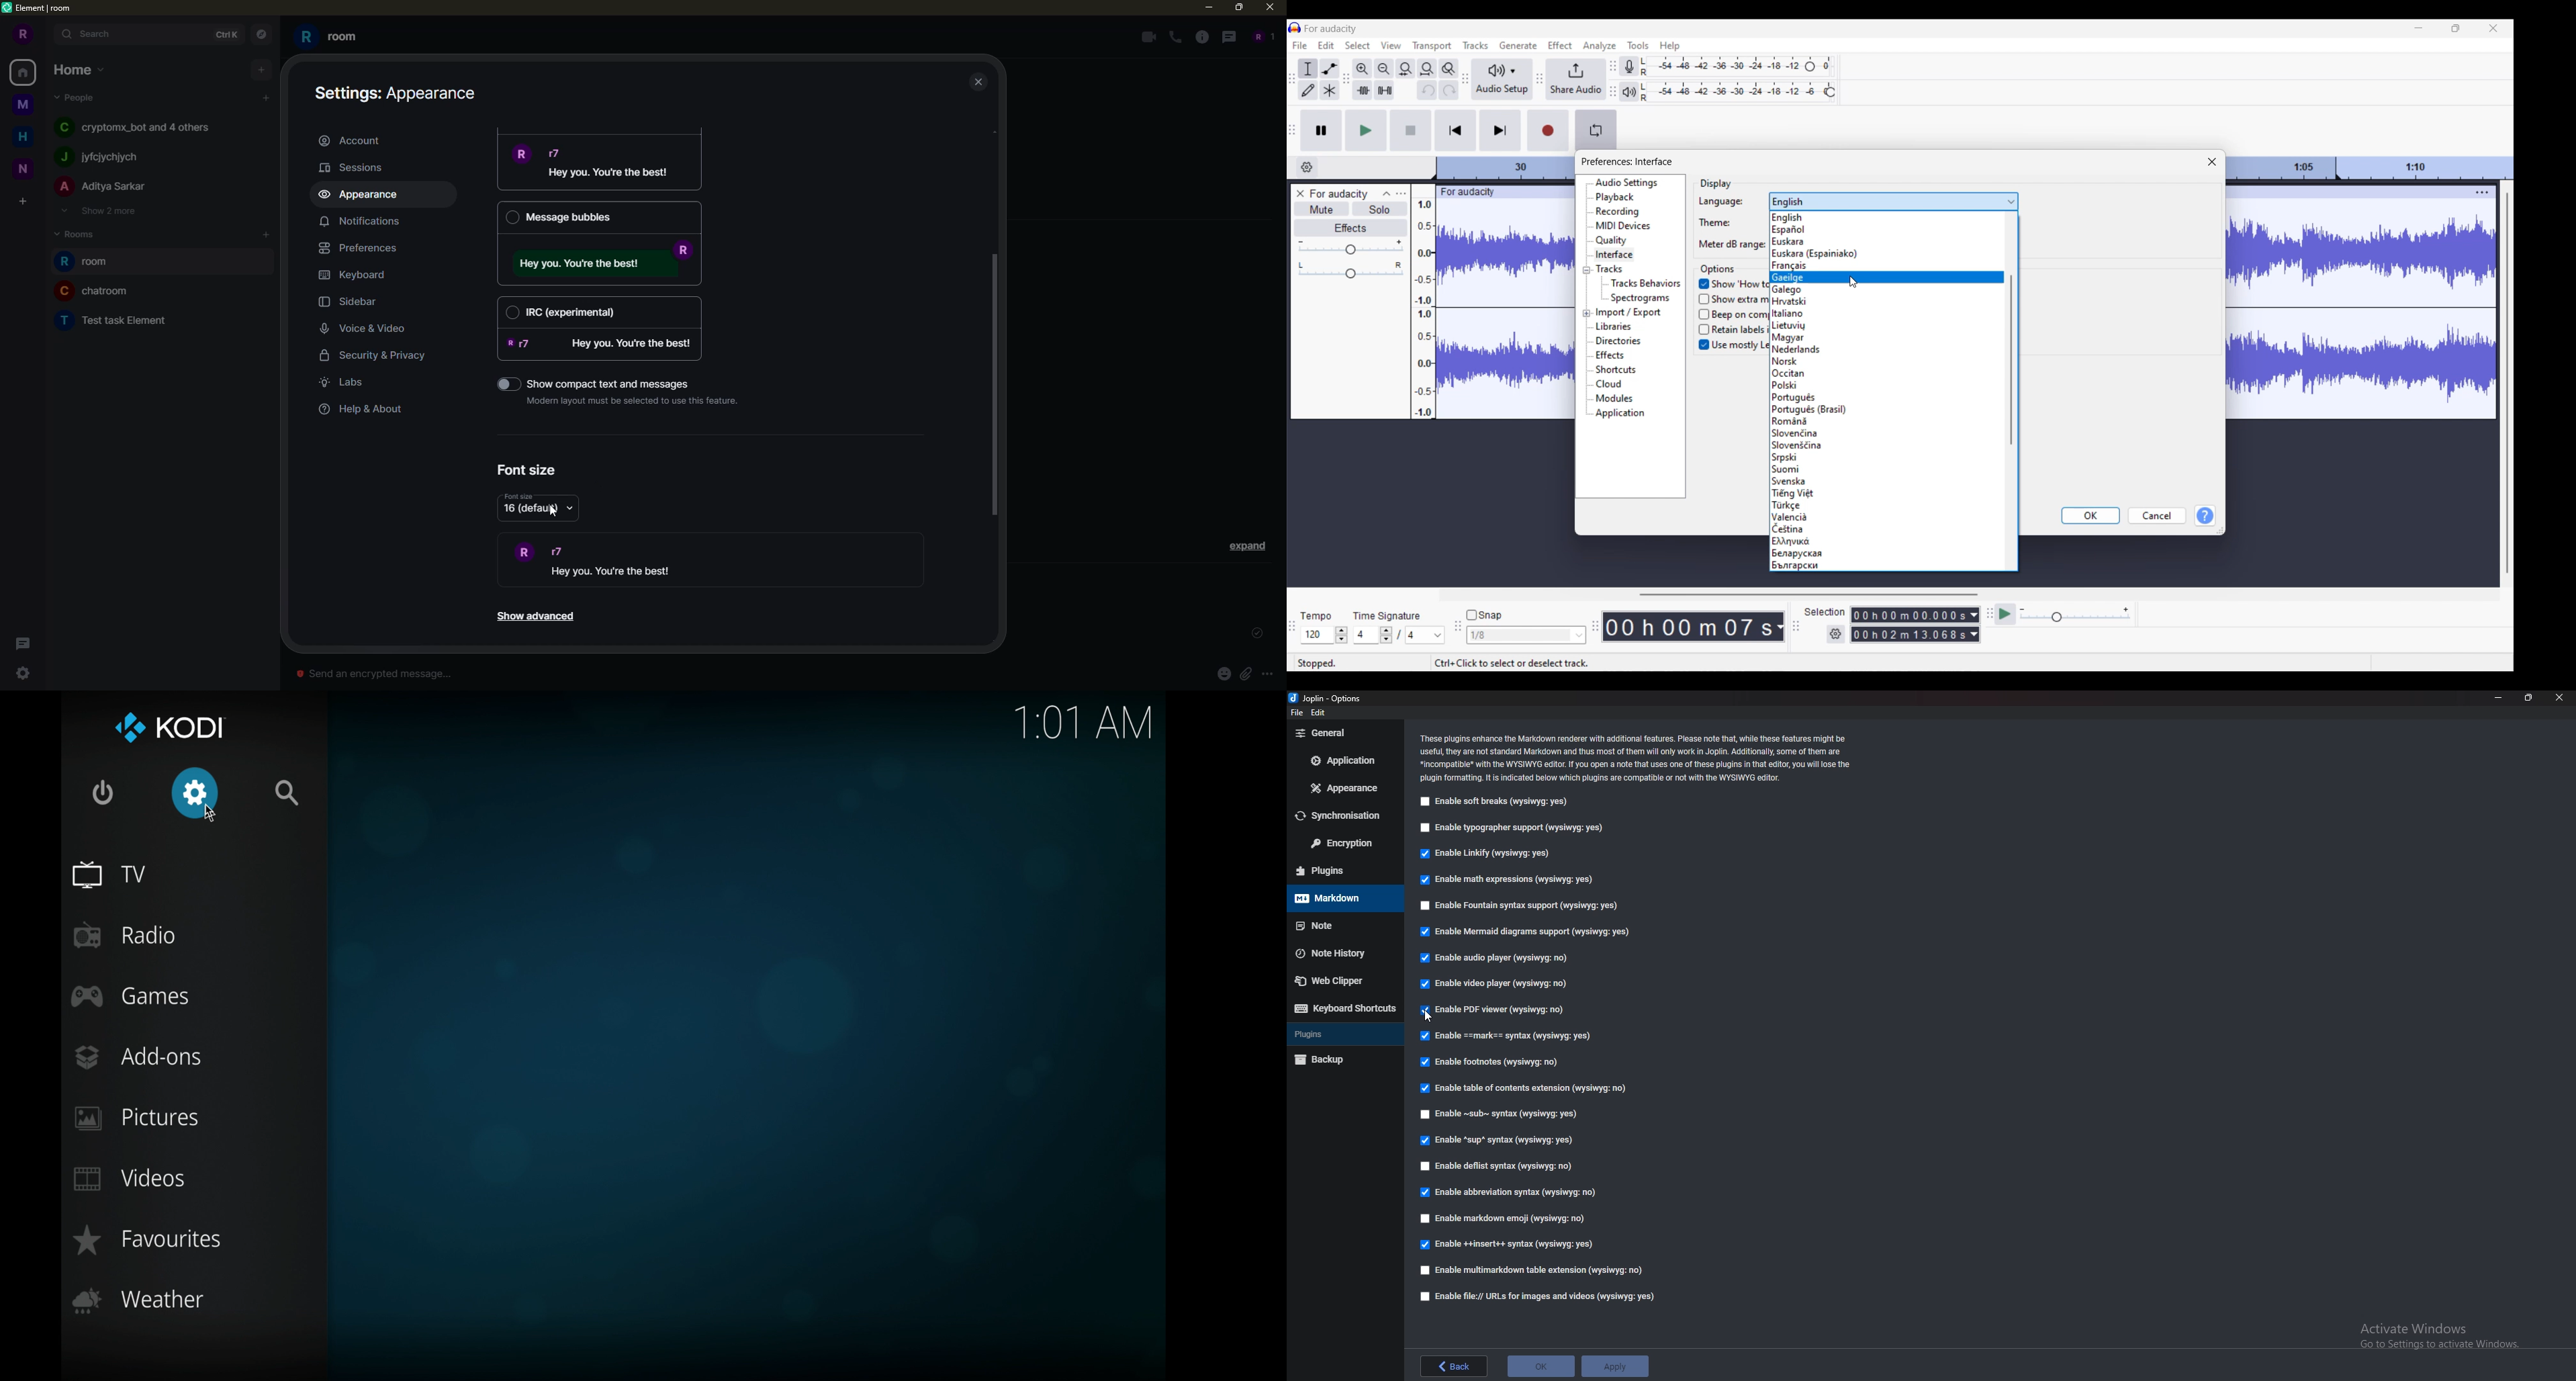 The image size is (2576, 1400). Describe the element at coordinates (1627, 162) in the screenshot. I see `preferences interface` at that location.